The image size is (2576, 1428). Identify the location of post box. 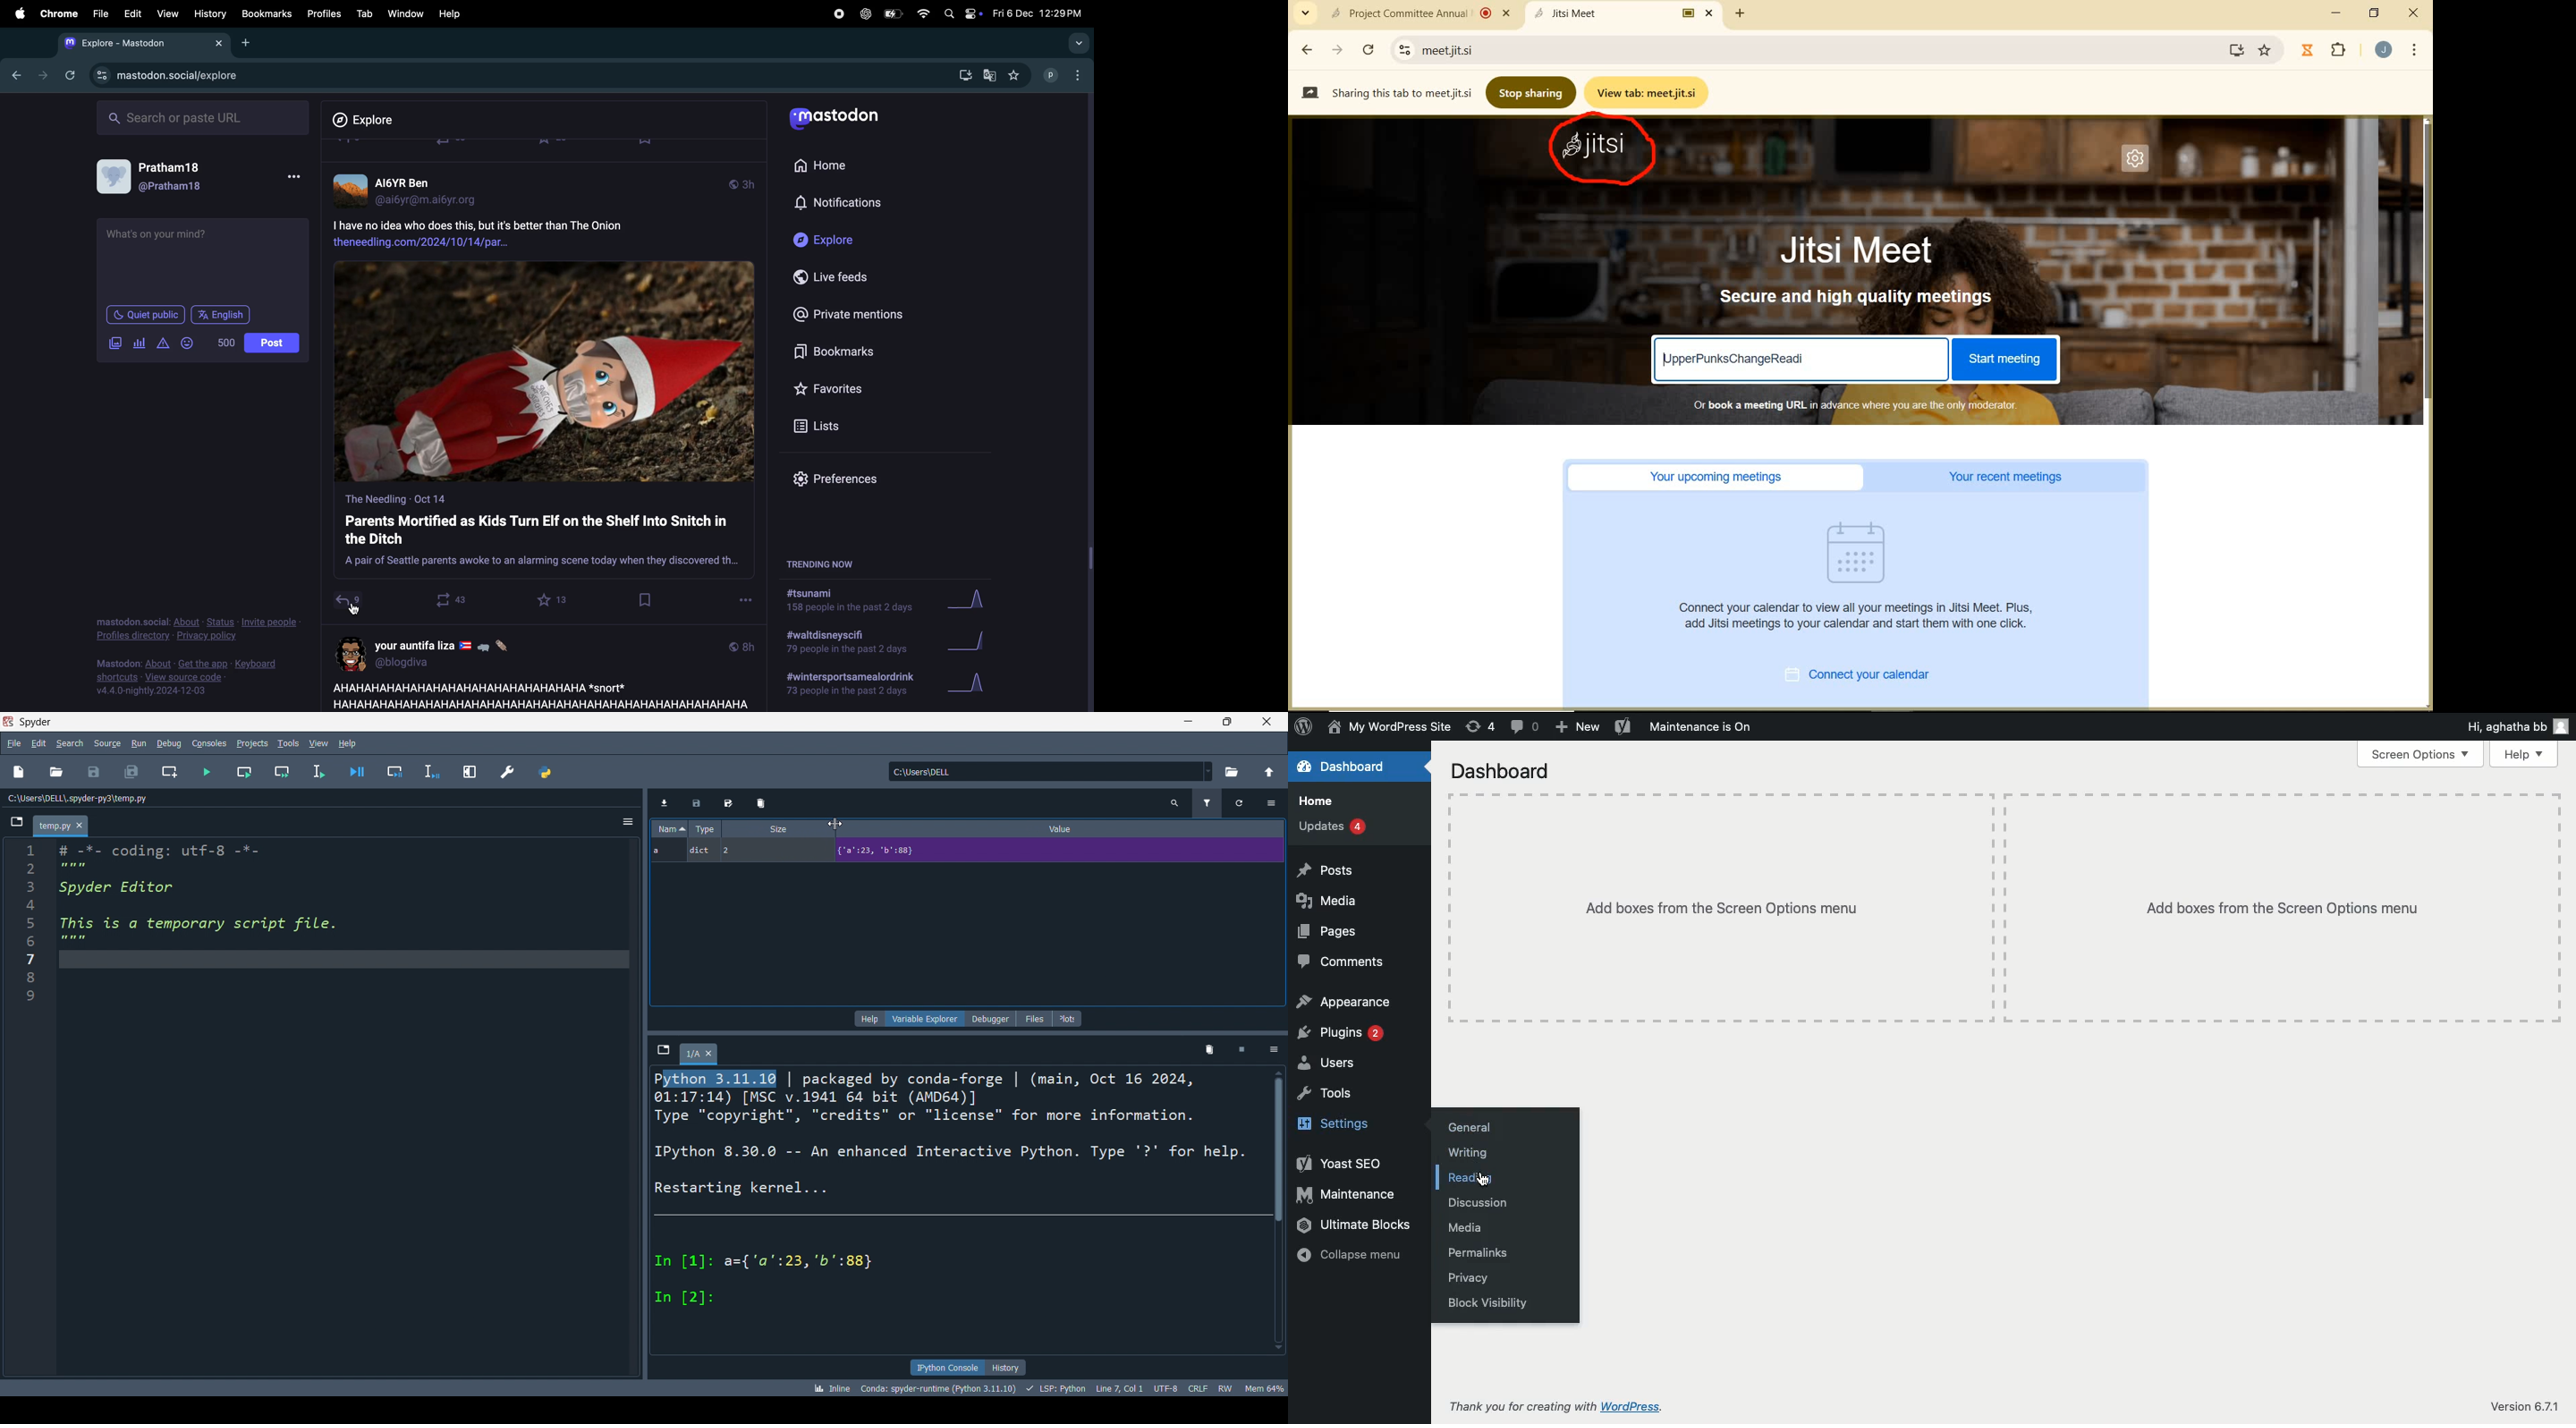
(544, 534).